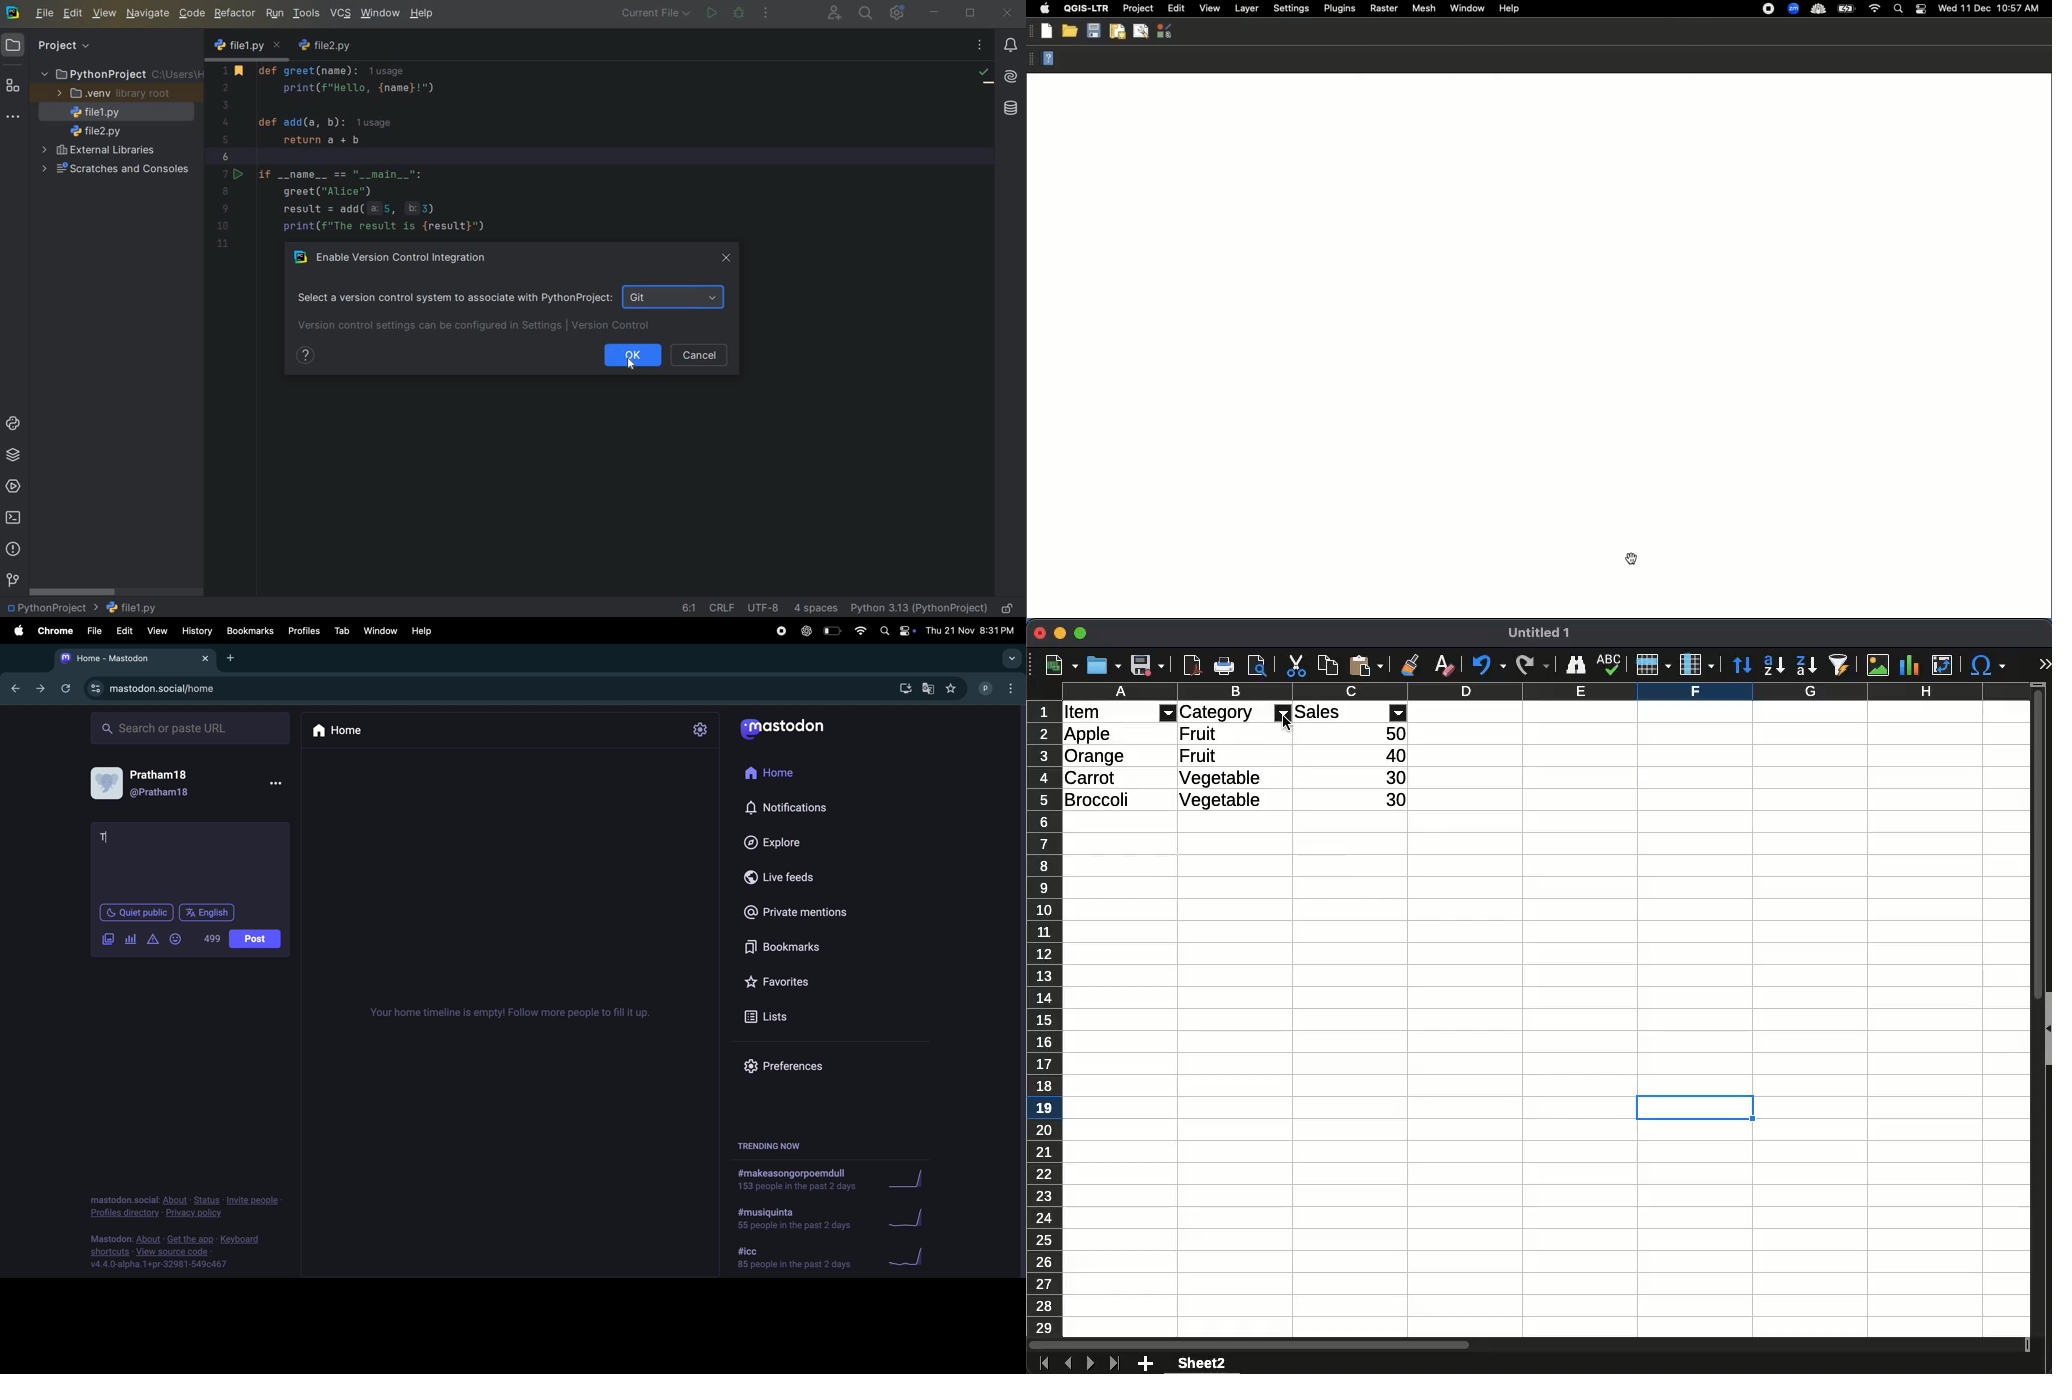  What do you see at coordinates (109, 940) in the screenshot?
I see `add image` at bounding box center [109, 940].